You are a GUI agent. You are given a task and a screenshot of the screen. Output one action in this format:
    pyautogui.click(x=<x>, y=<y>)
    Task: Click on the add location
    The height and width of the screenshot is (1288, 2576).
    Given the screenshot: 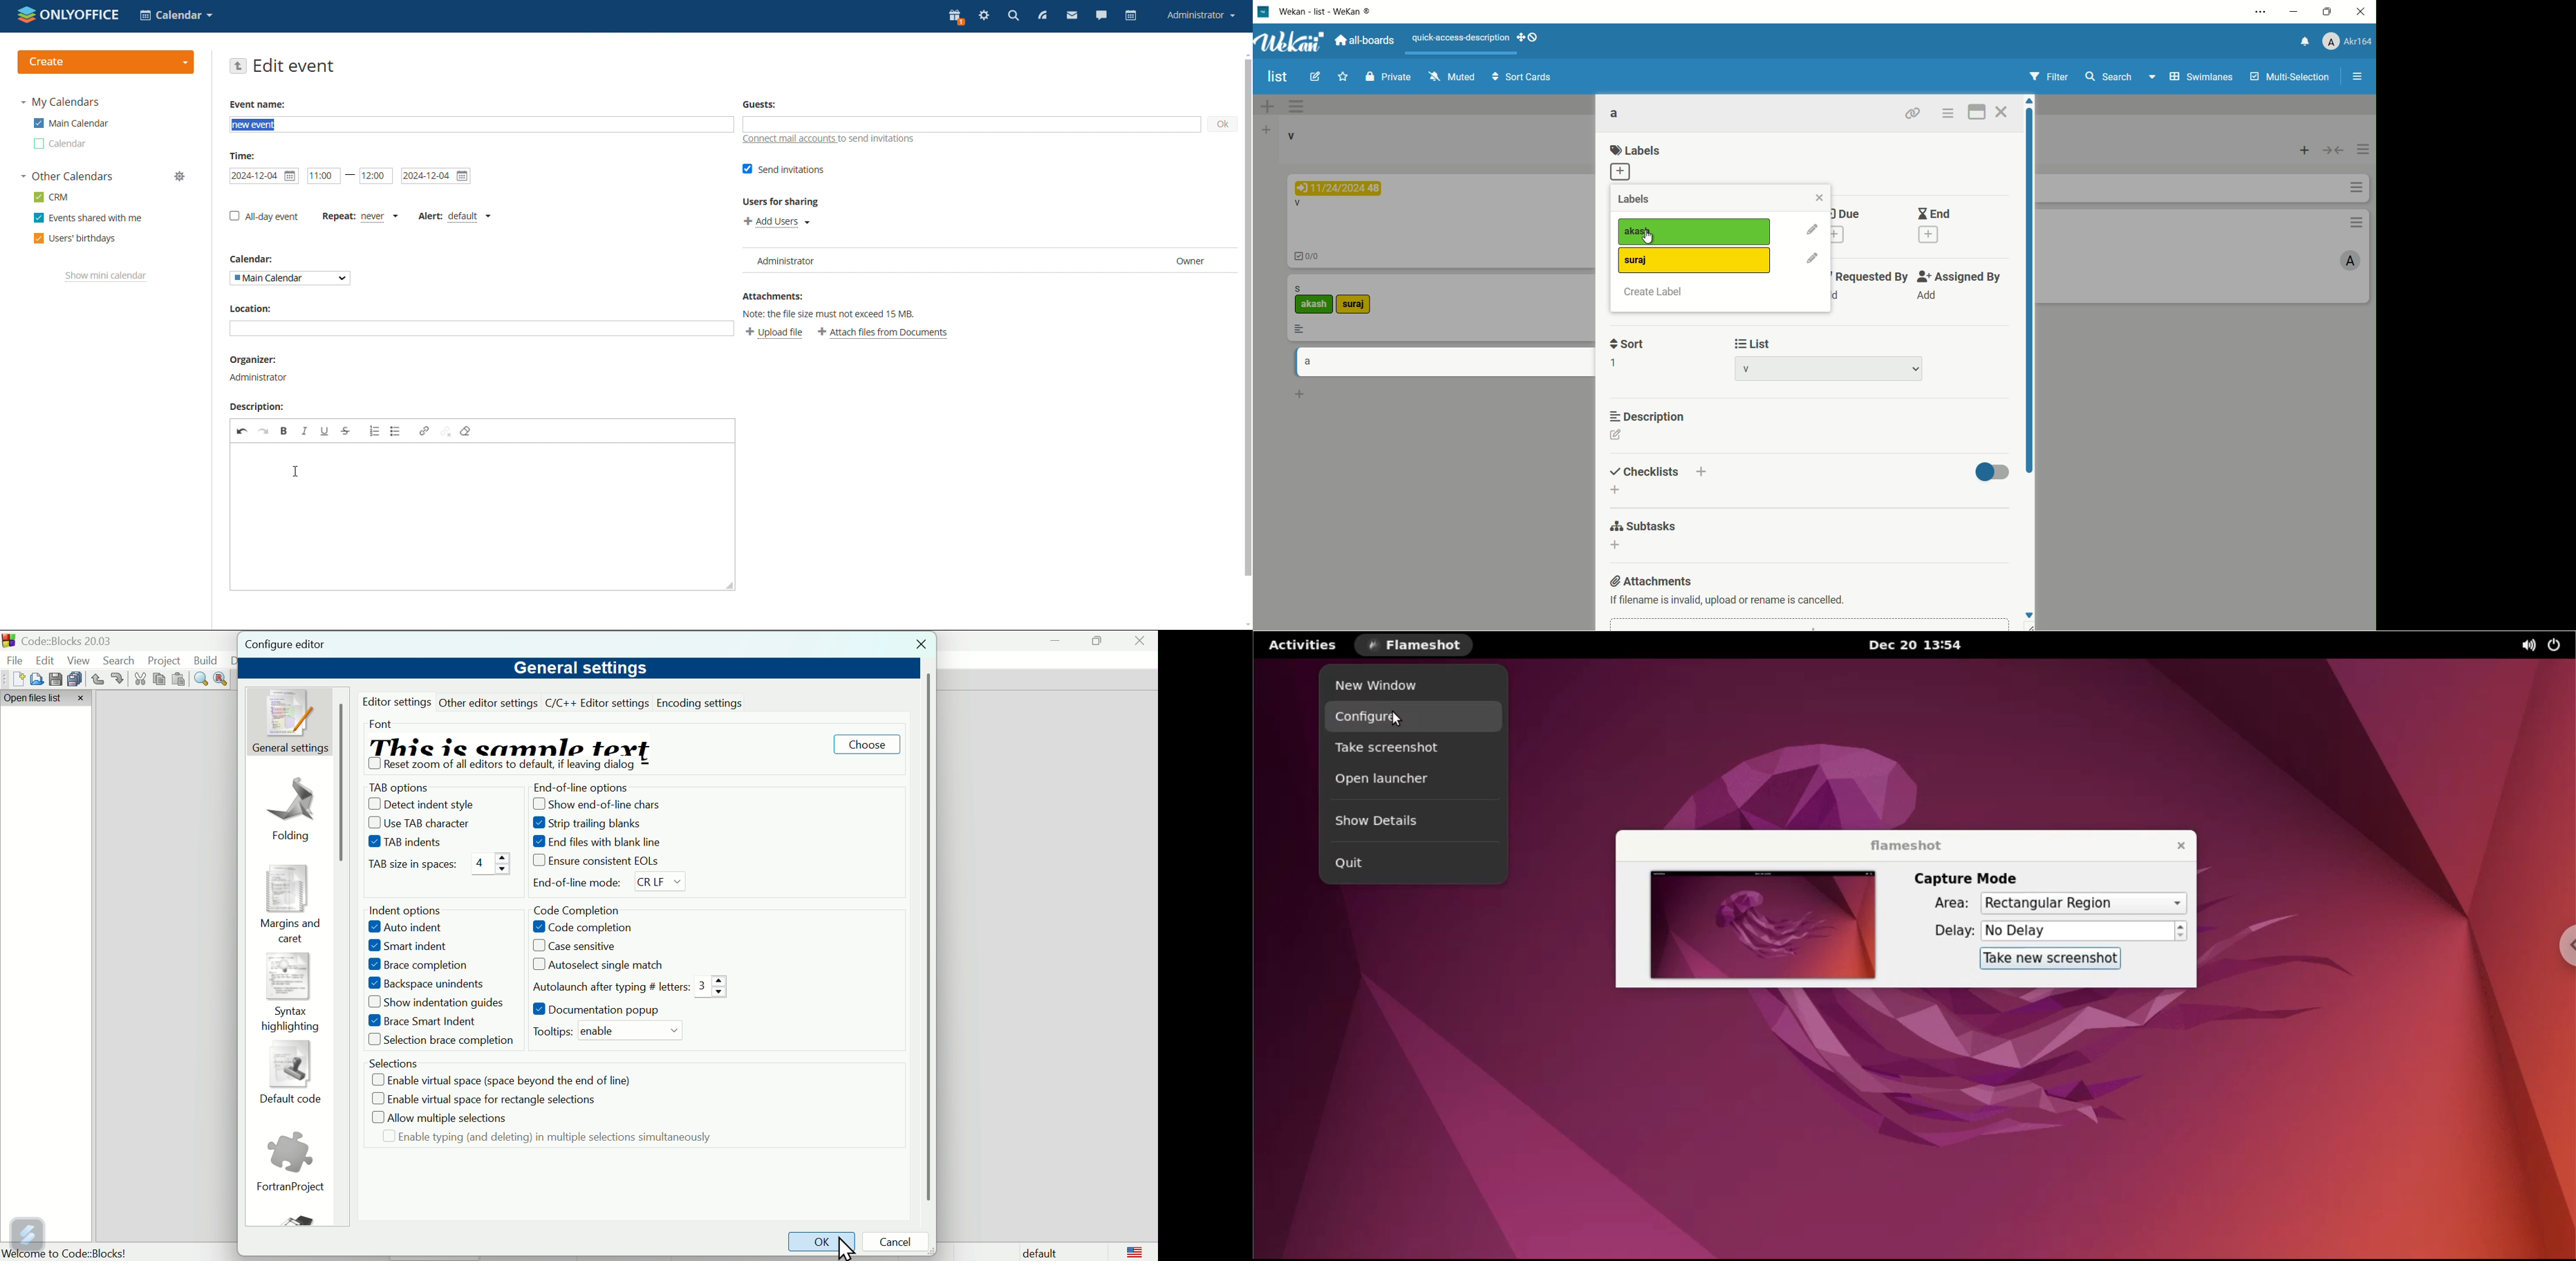 What is the action you would take?
    pyautogui.click(x=482, y=328)
    